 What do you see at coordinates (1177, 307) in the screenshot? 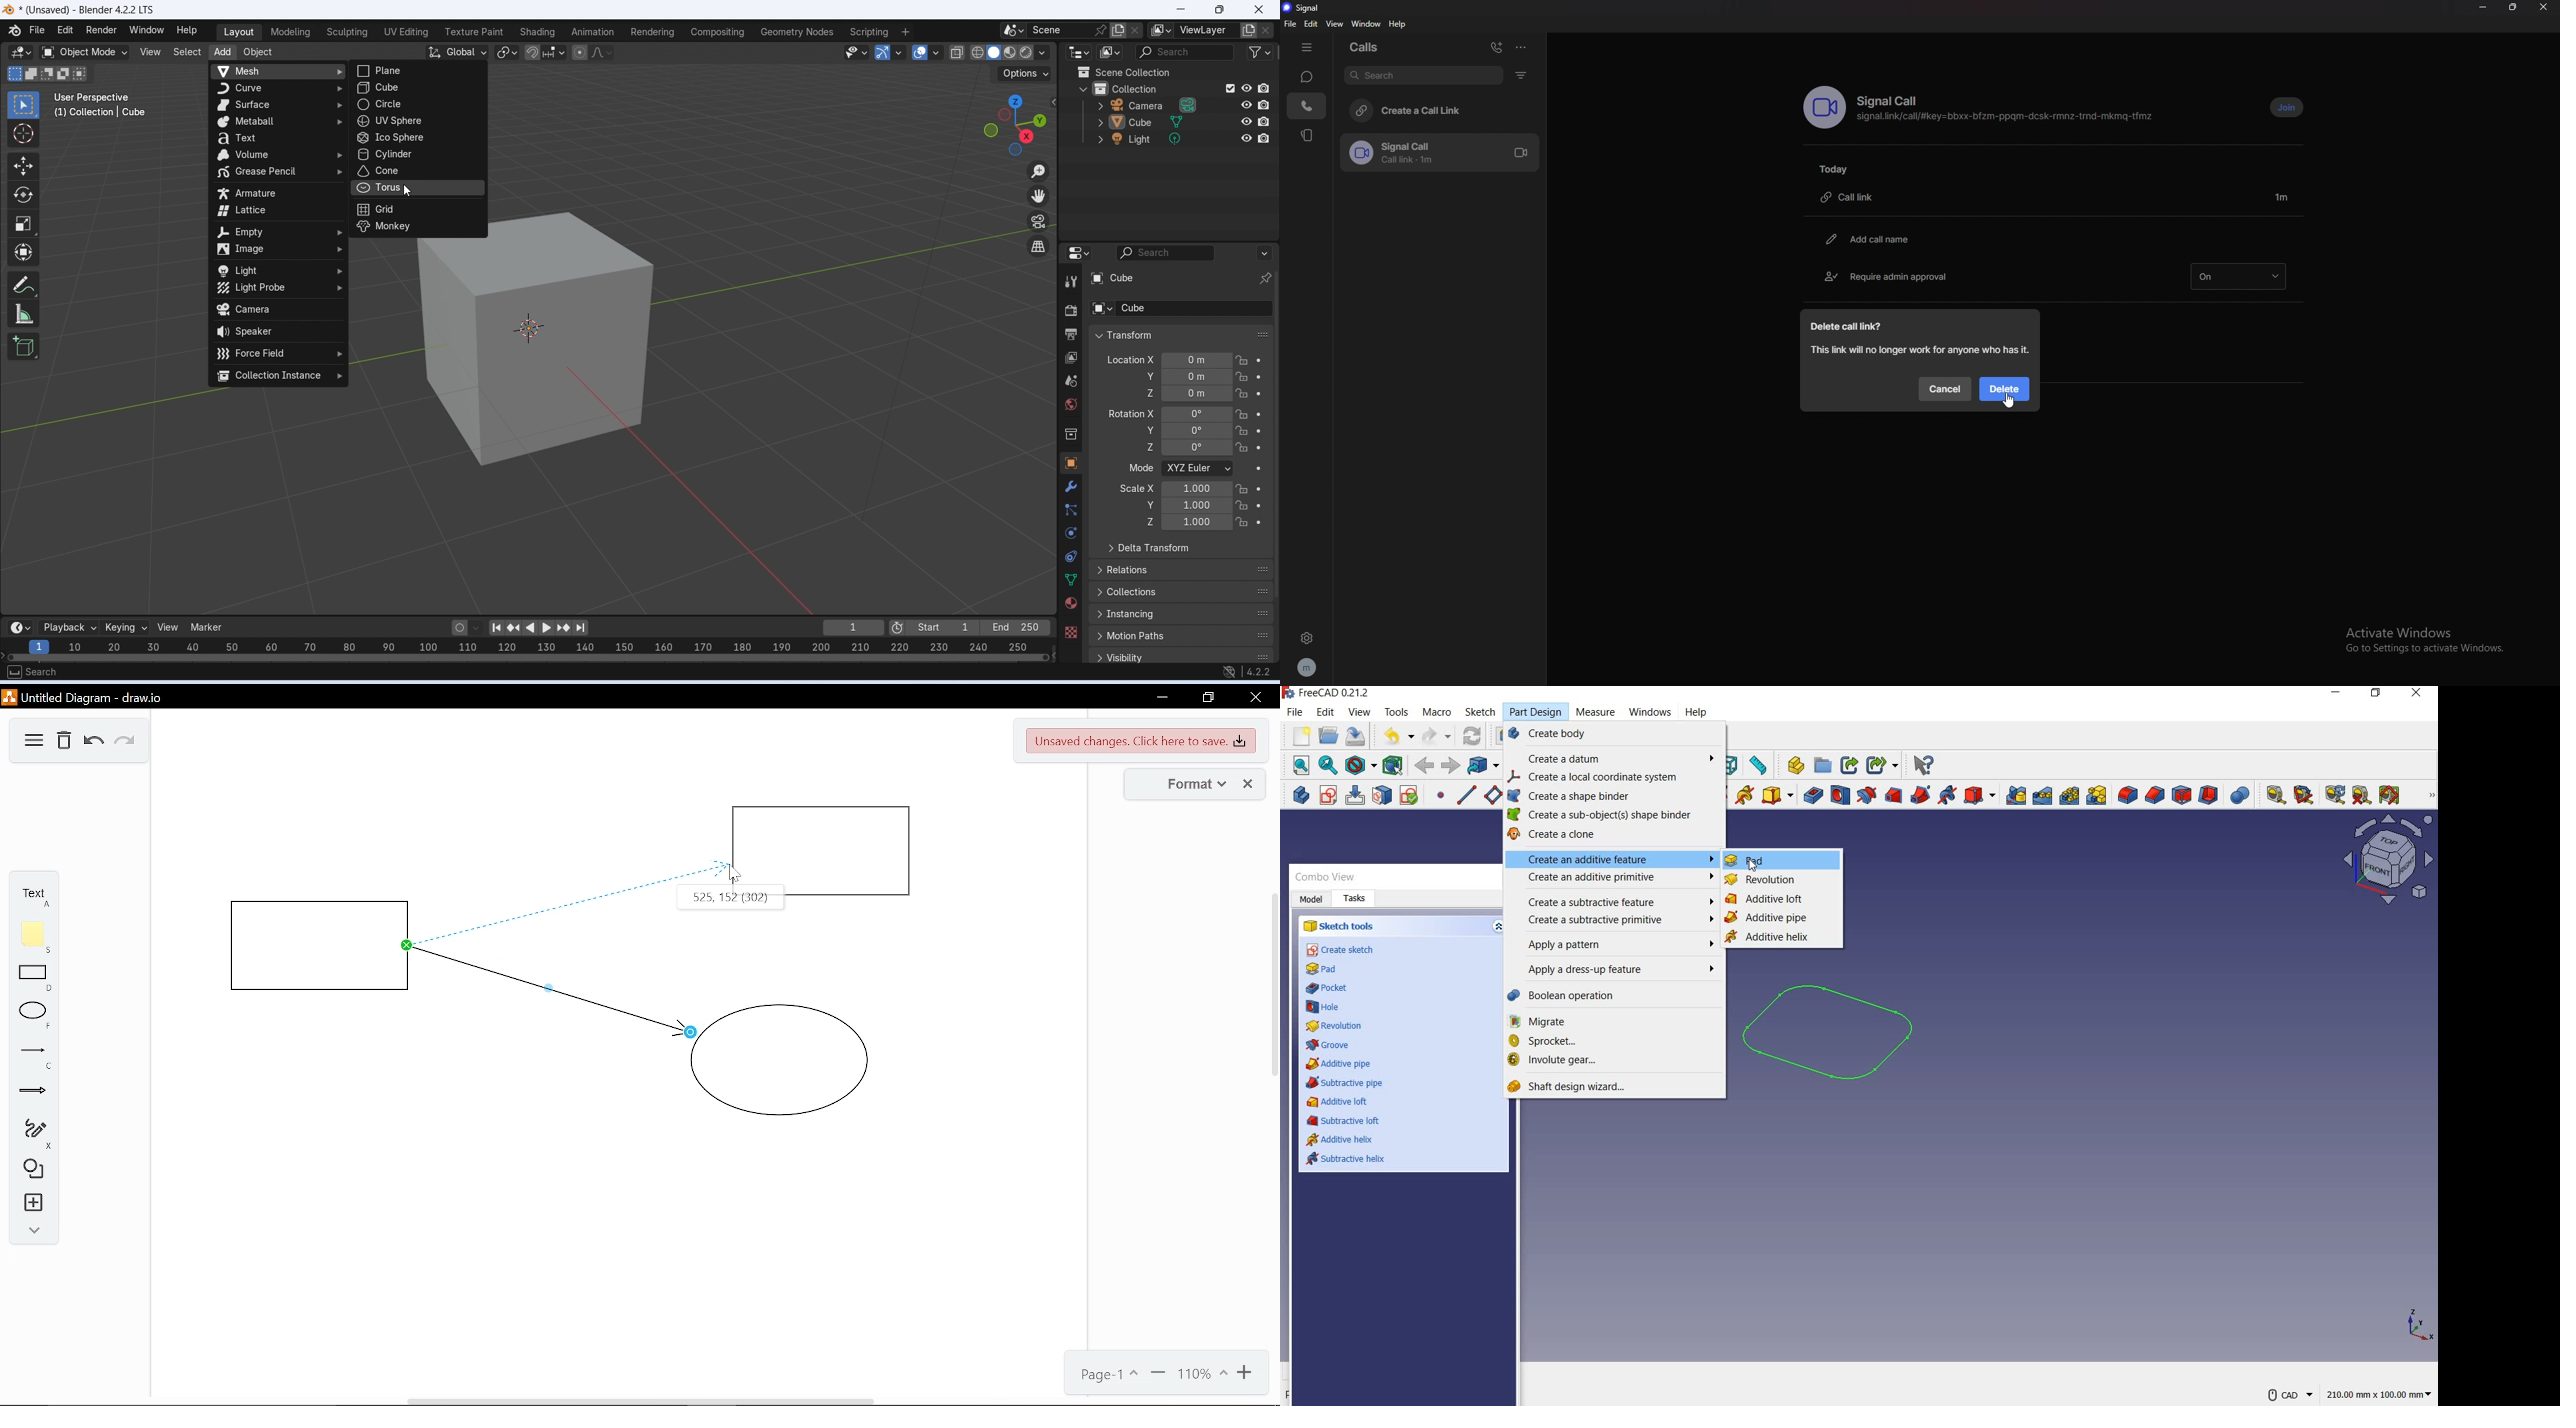
I see `Cube sub layer` at bounding box center [1177, 307].